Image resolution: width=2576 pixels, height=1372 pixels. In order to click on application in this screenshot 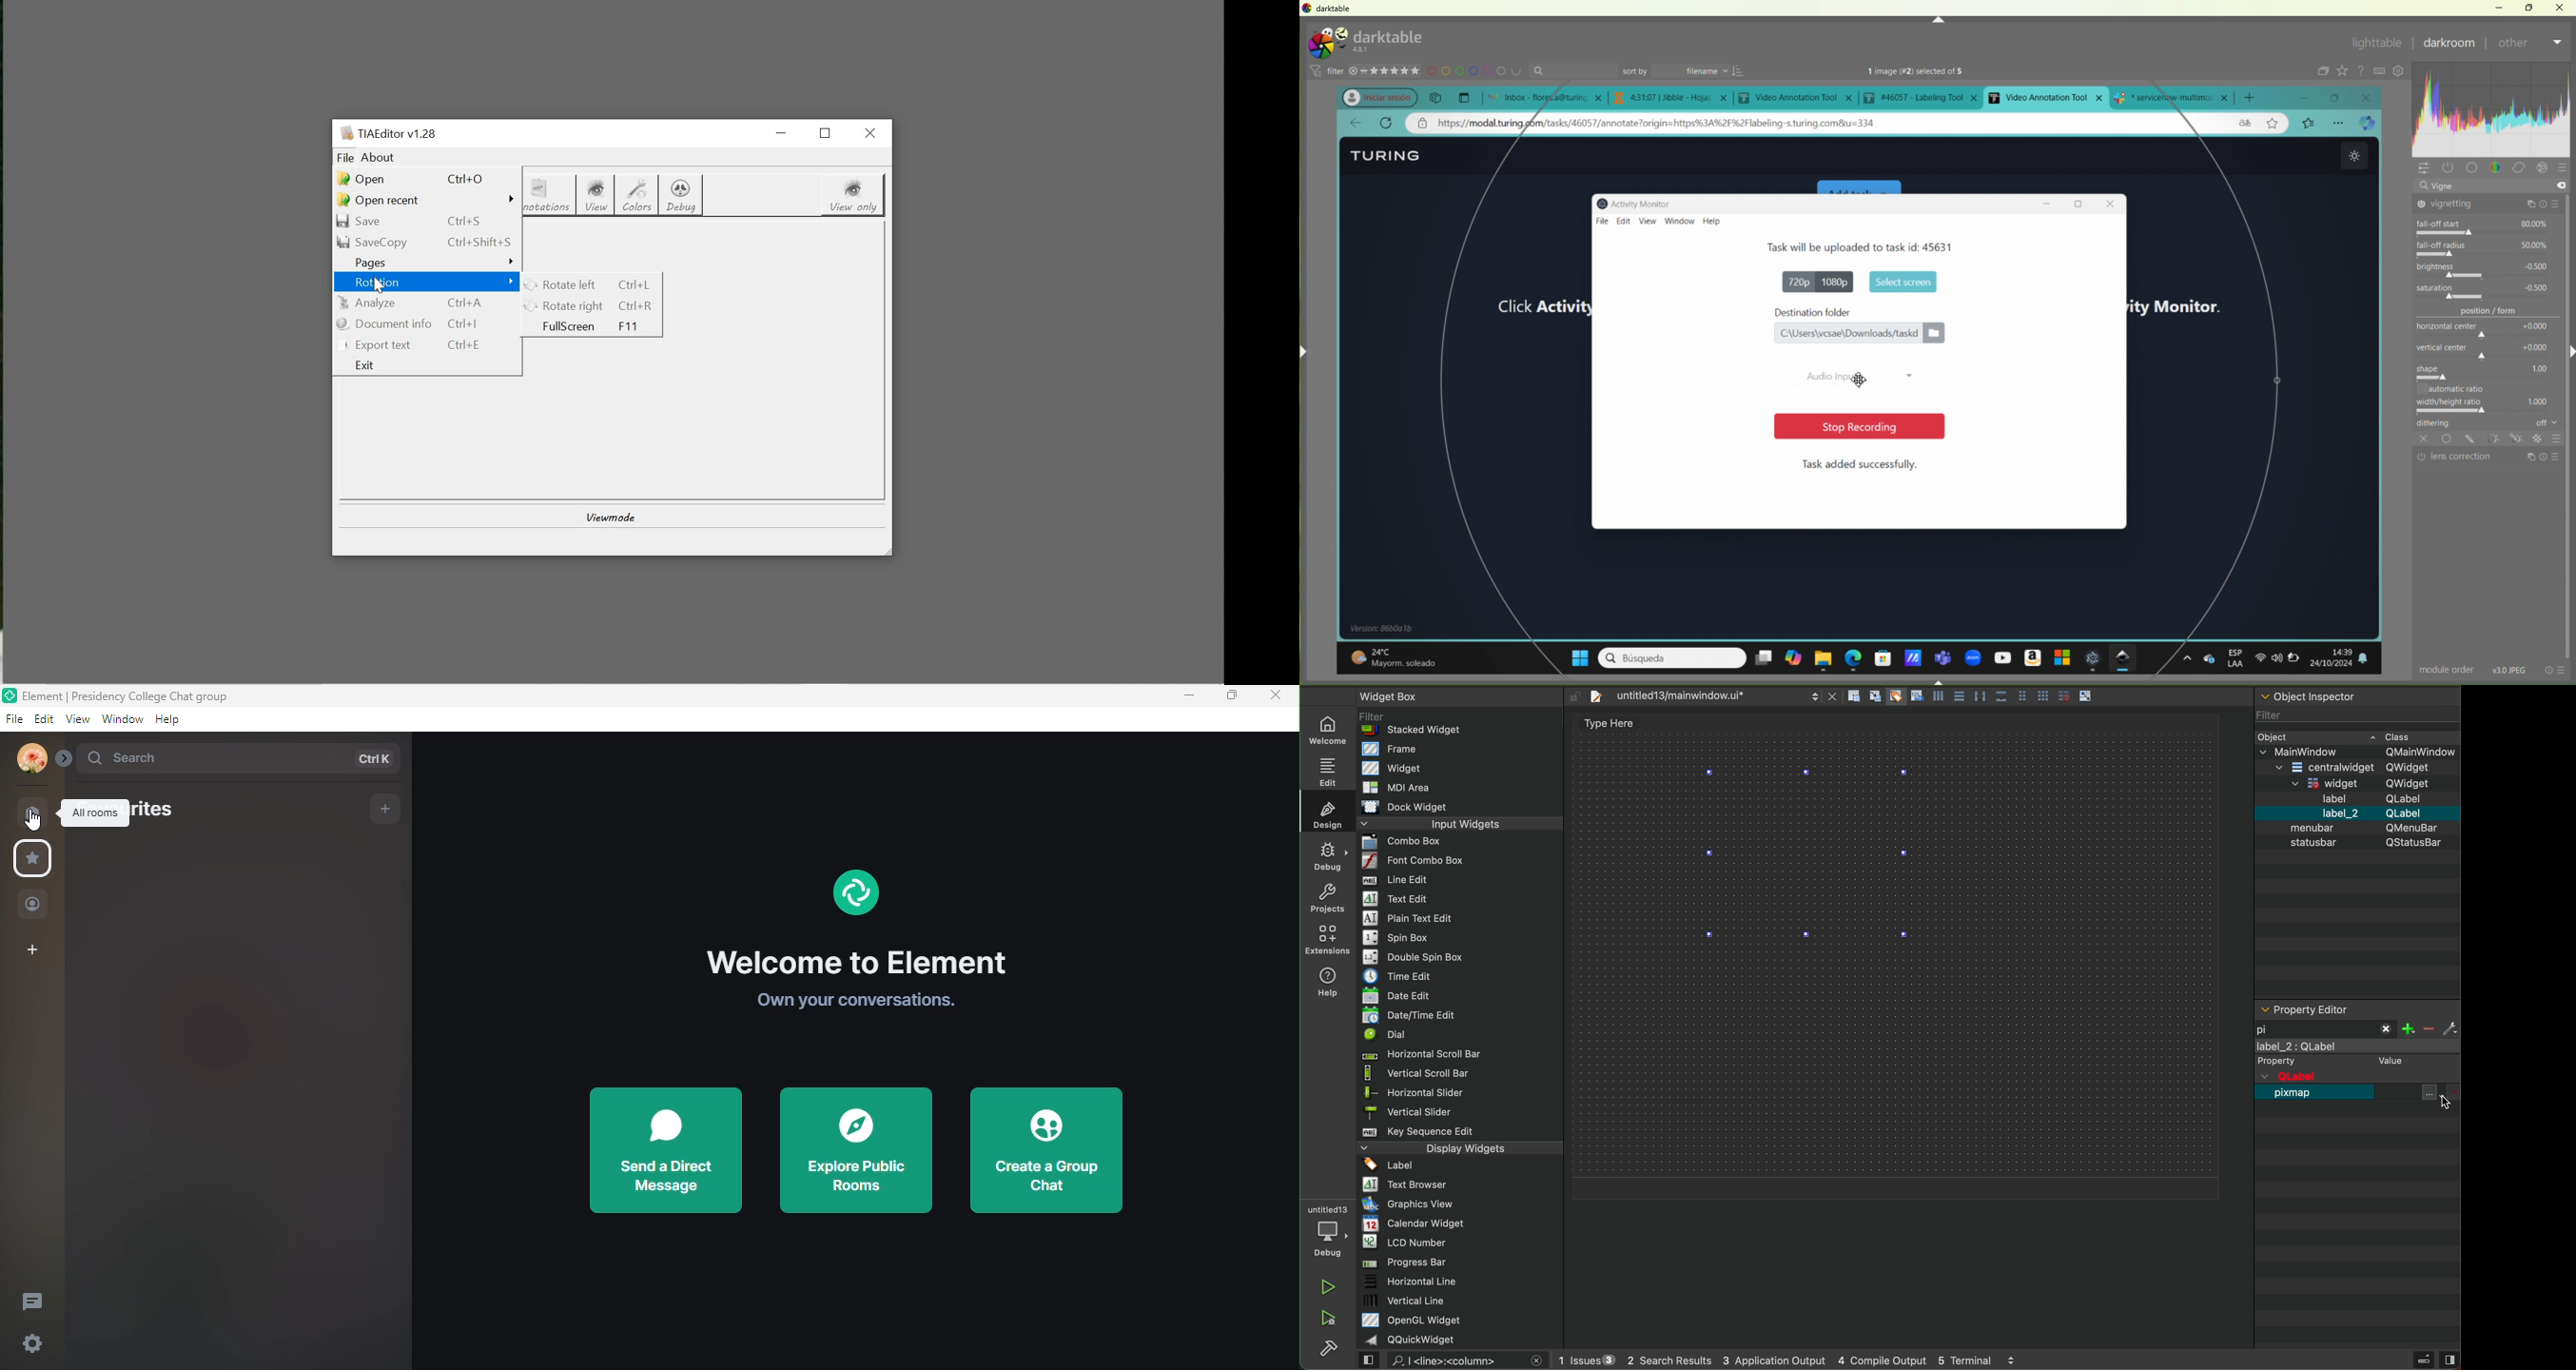, I will do `click(1912, 654)`.